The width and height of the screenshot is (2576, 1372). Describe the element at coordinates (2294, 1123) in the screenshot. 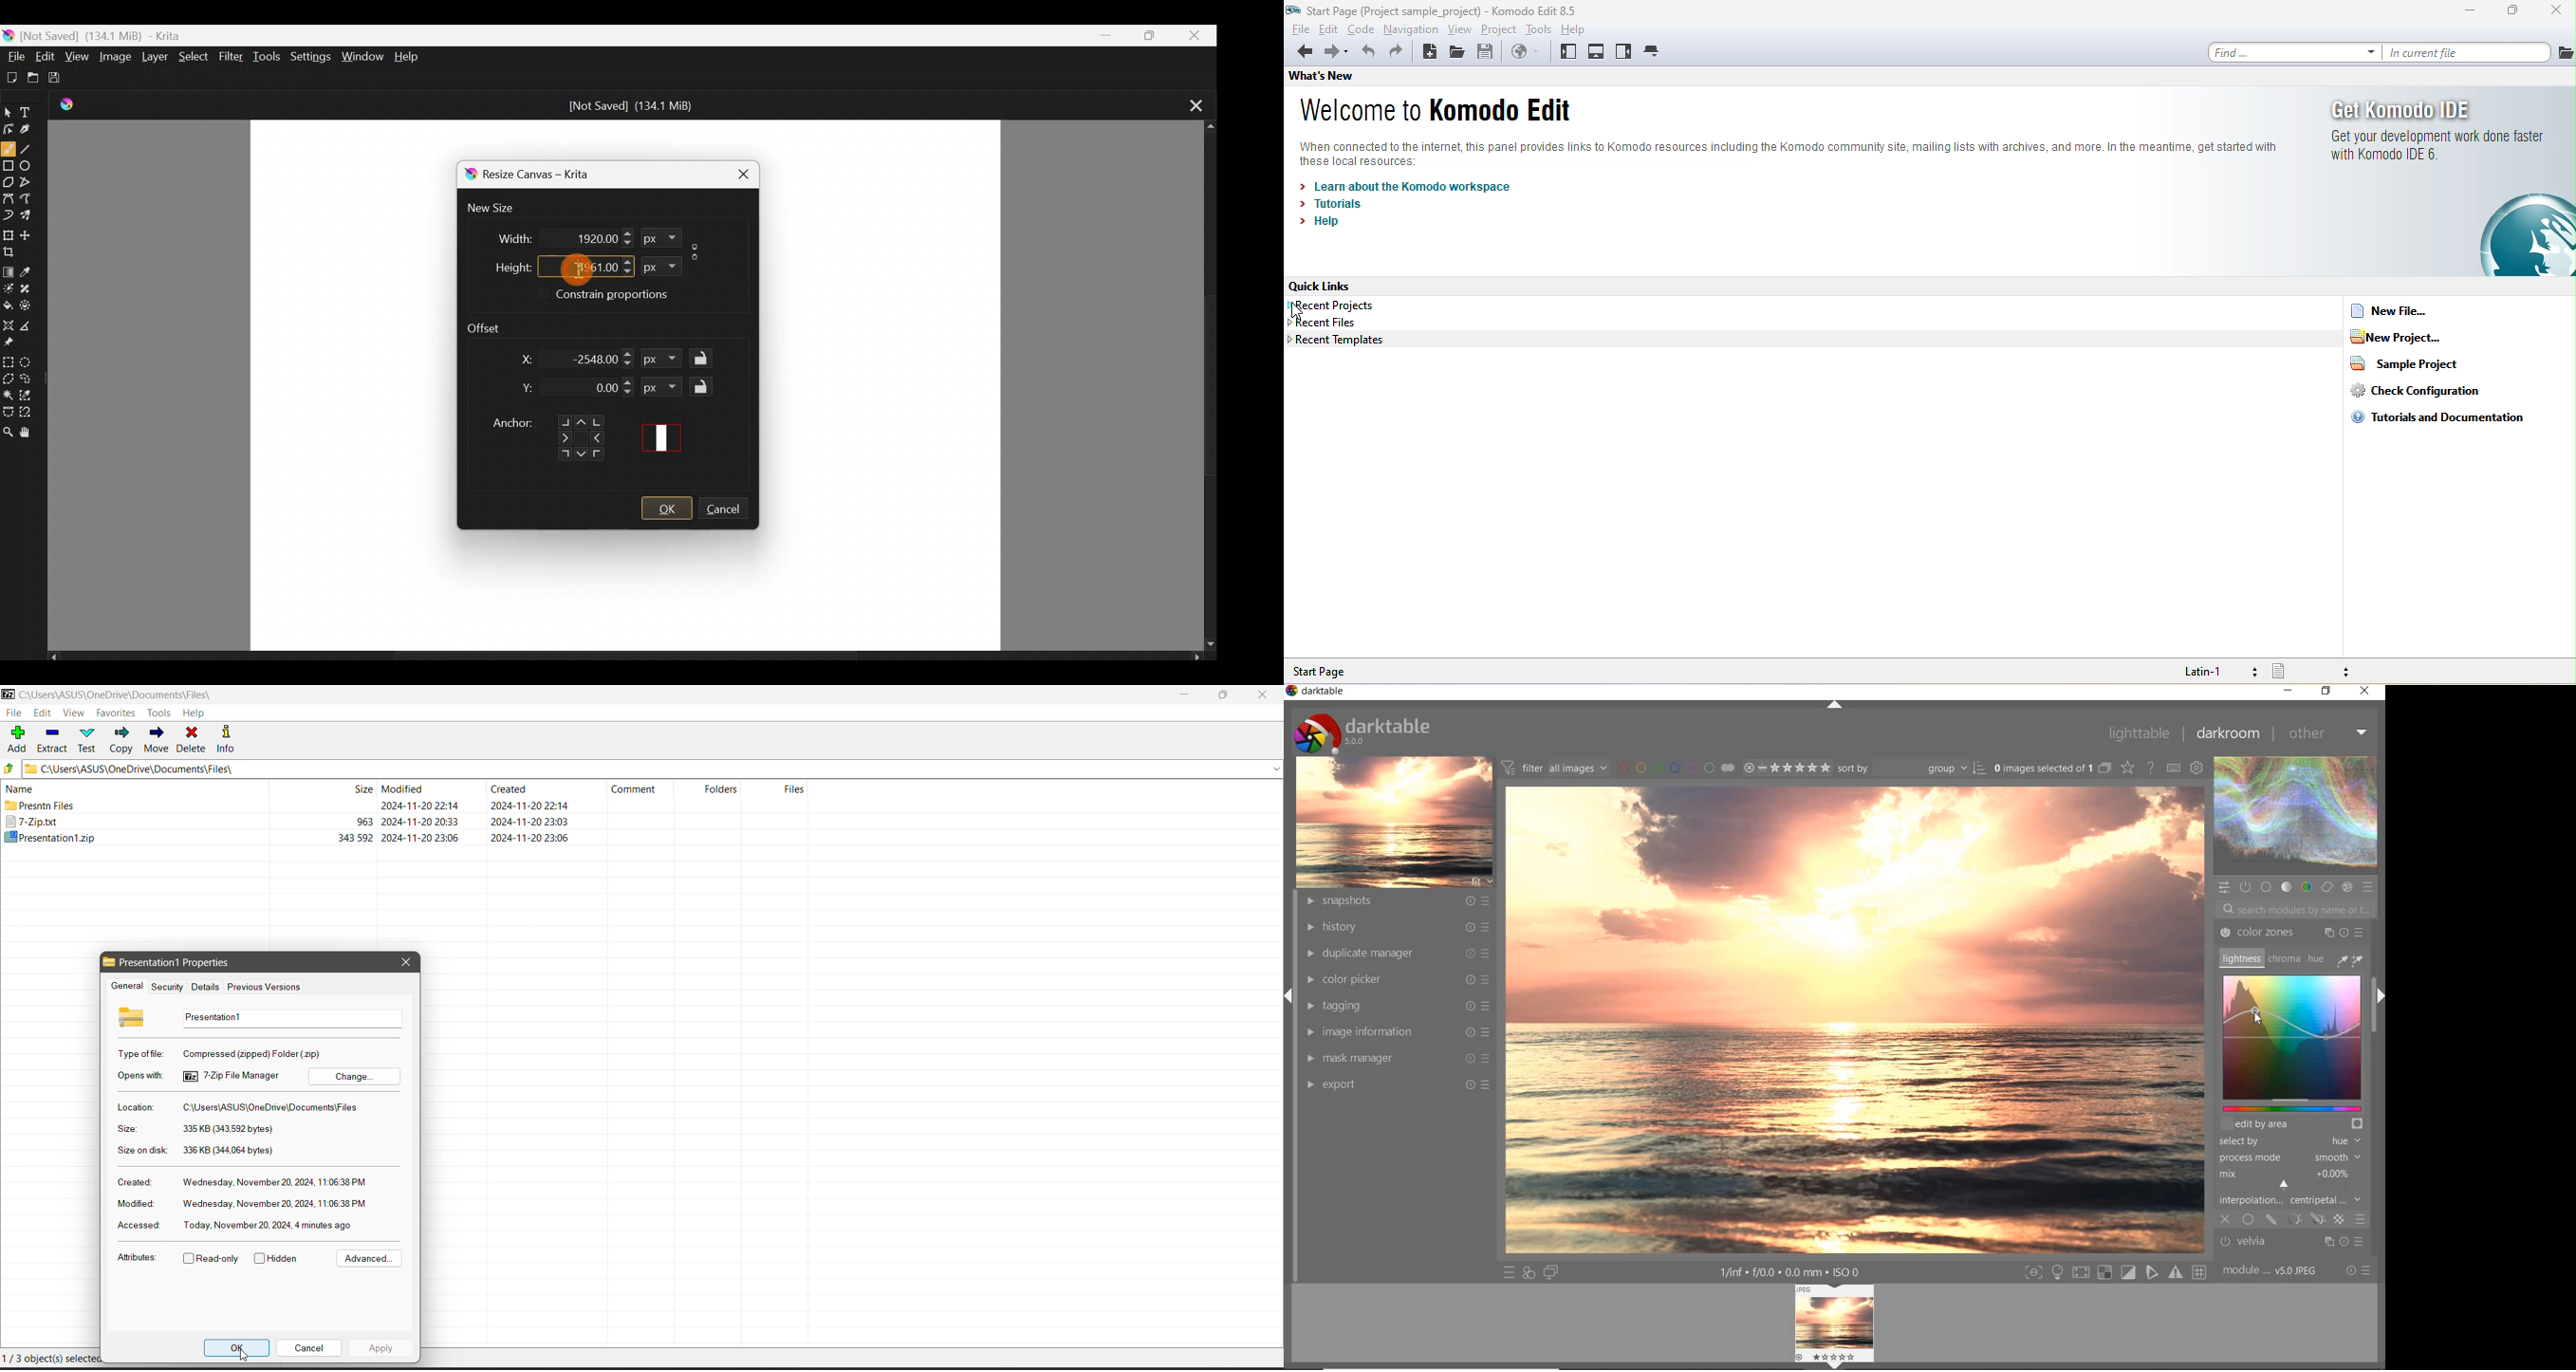

I see `EDIT BY AREA` at that location.